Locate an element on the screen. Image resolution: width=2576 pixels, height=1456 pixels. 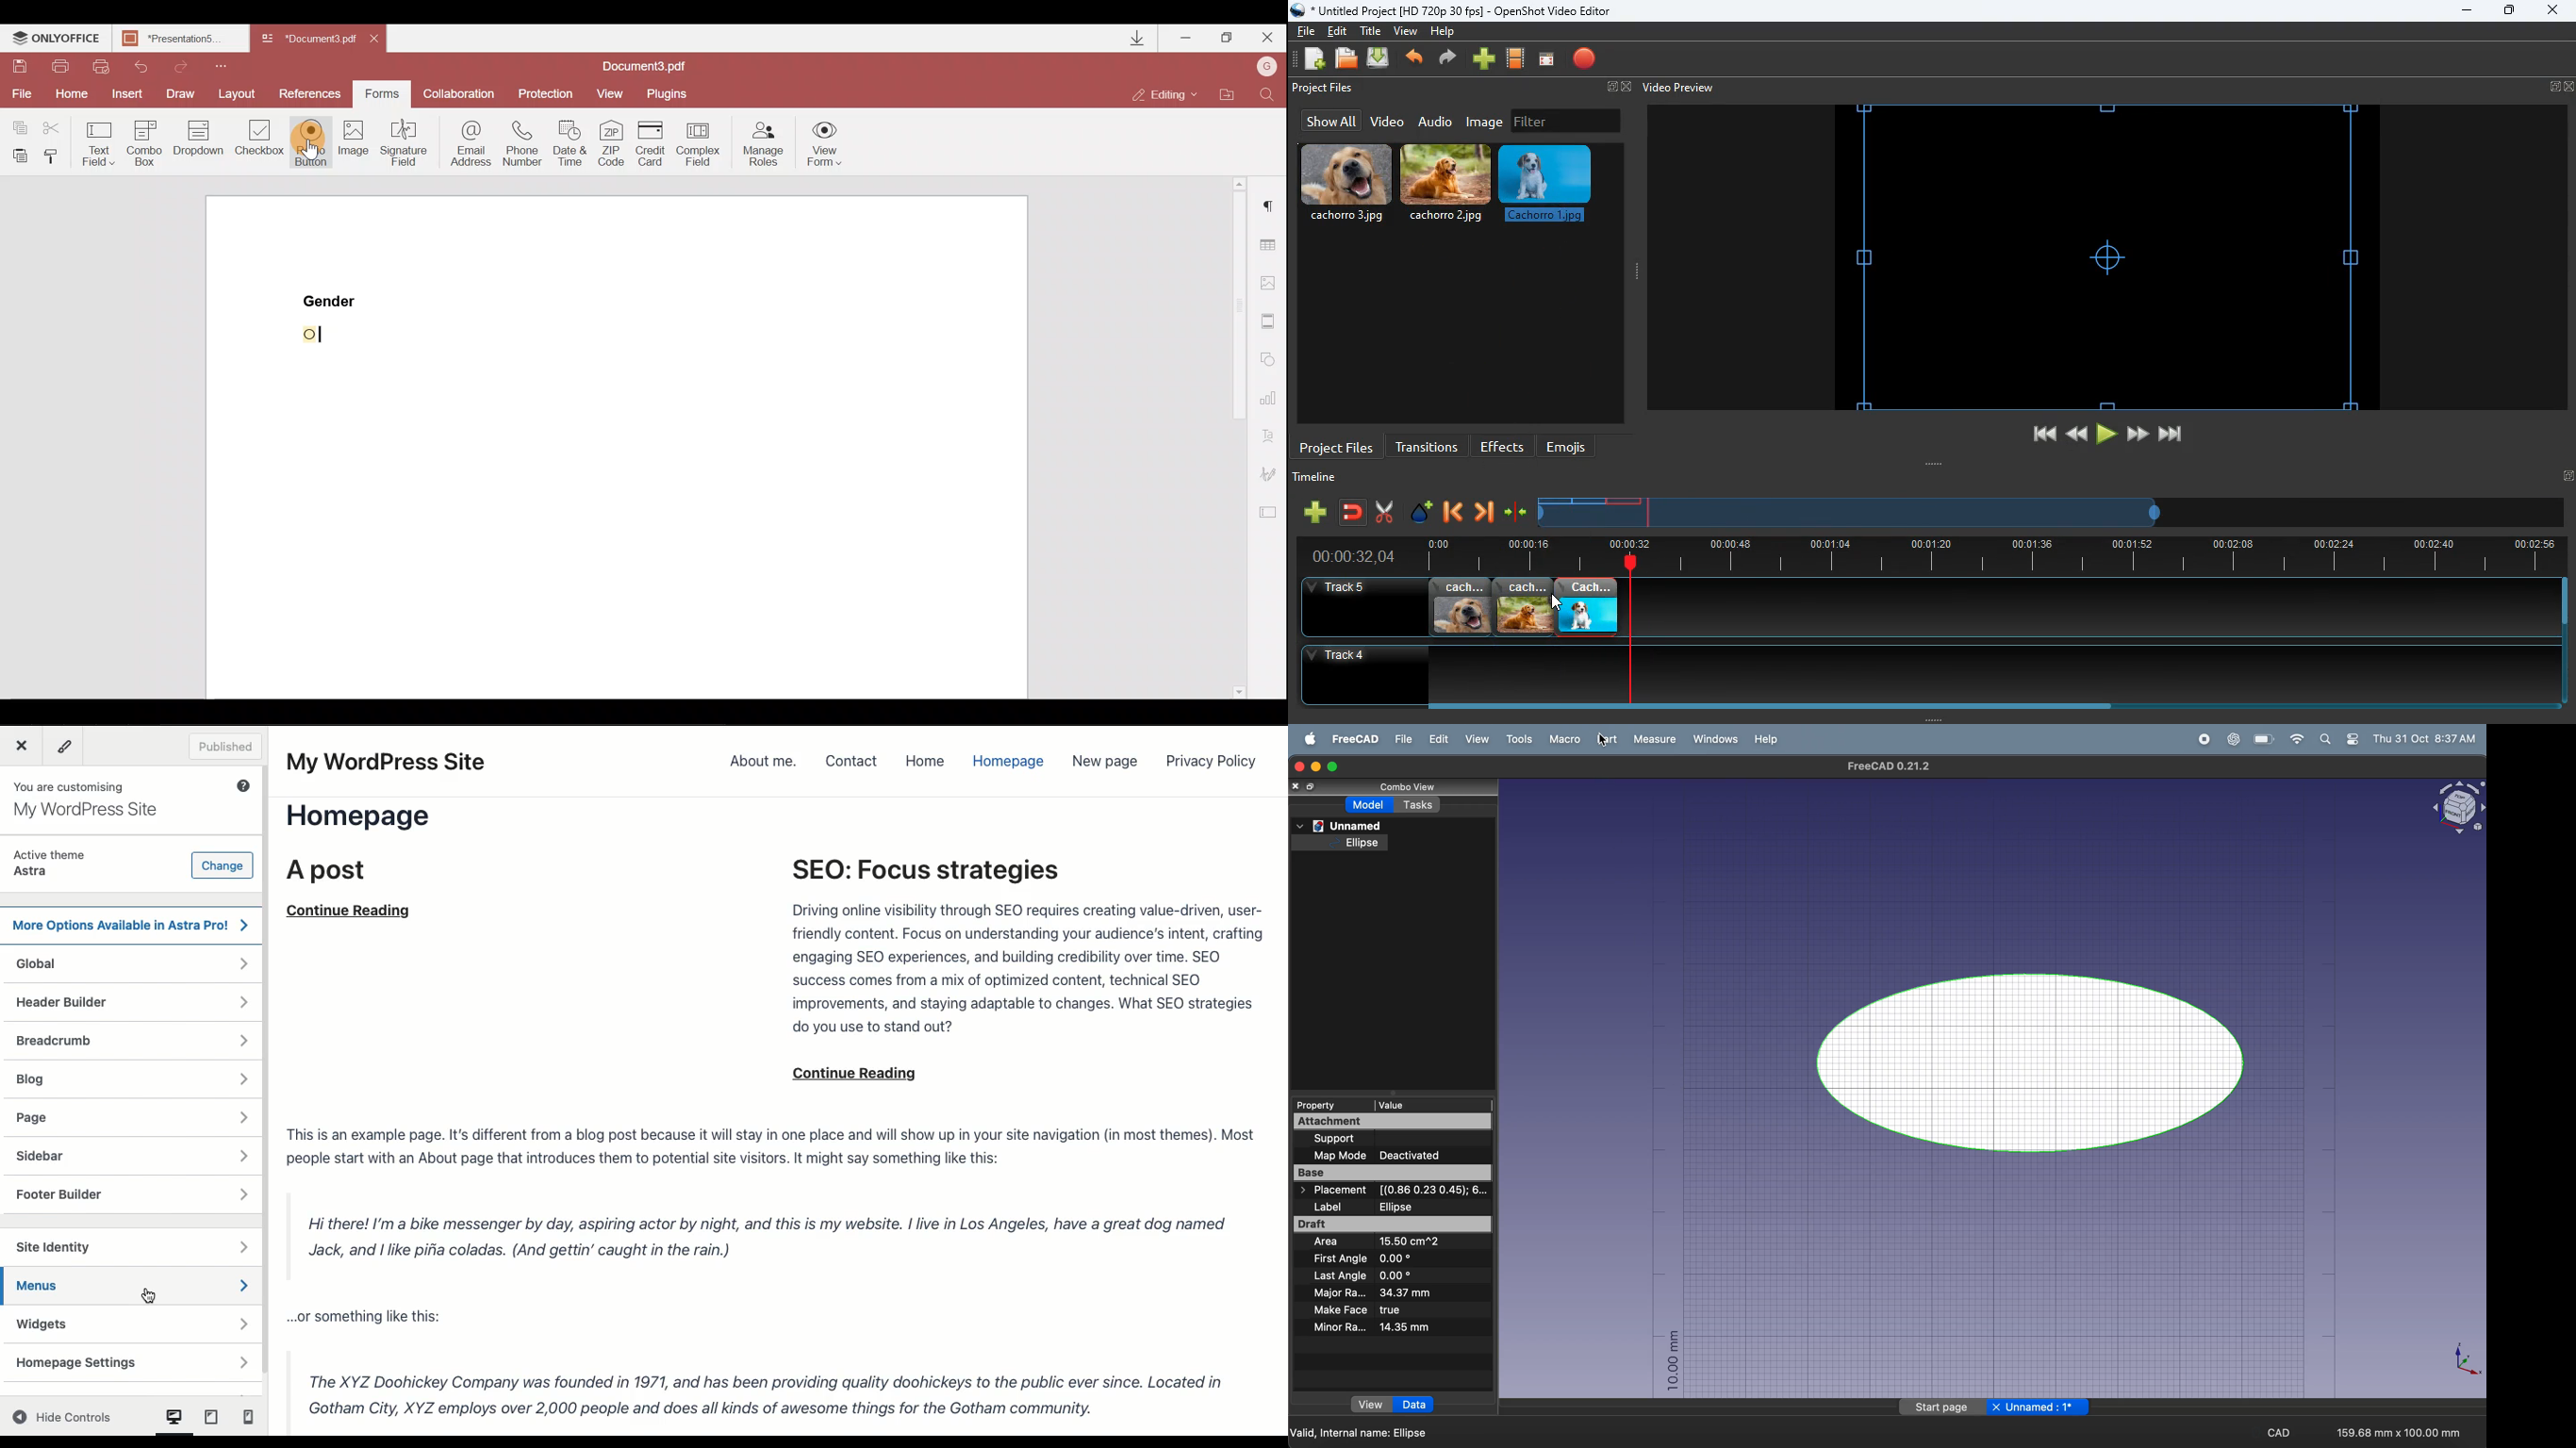
Copy is located at coordinates (17, 123).